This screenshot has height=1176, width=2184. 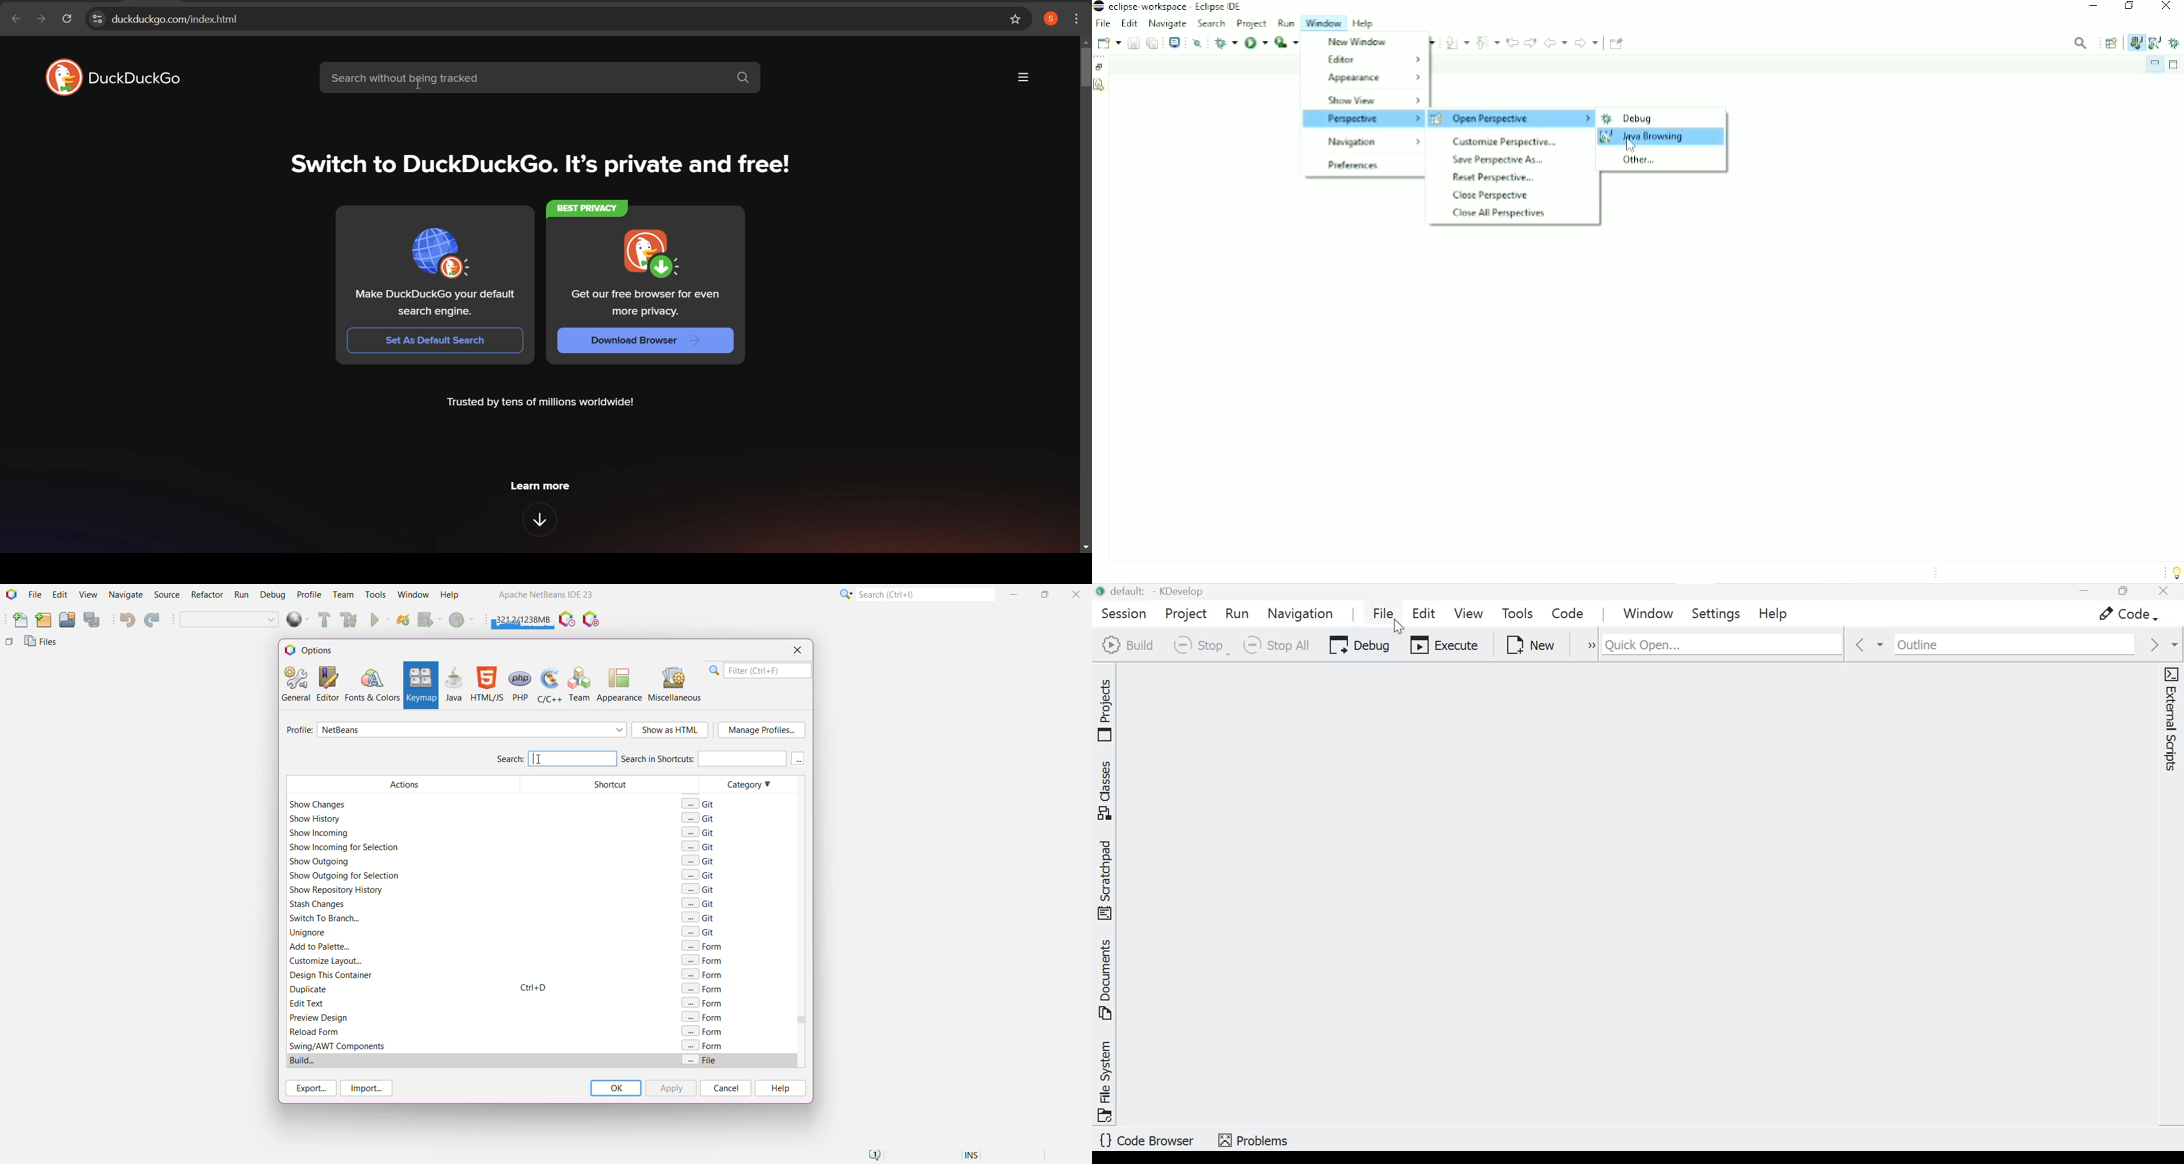 I want to click on Previous edit location, so click(x=1512, y=42).